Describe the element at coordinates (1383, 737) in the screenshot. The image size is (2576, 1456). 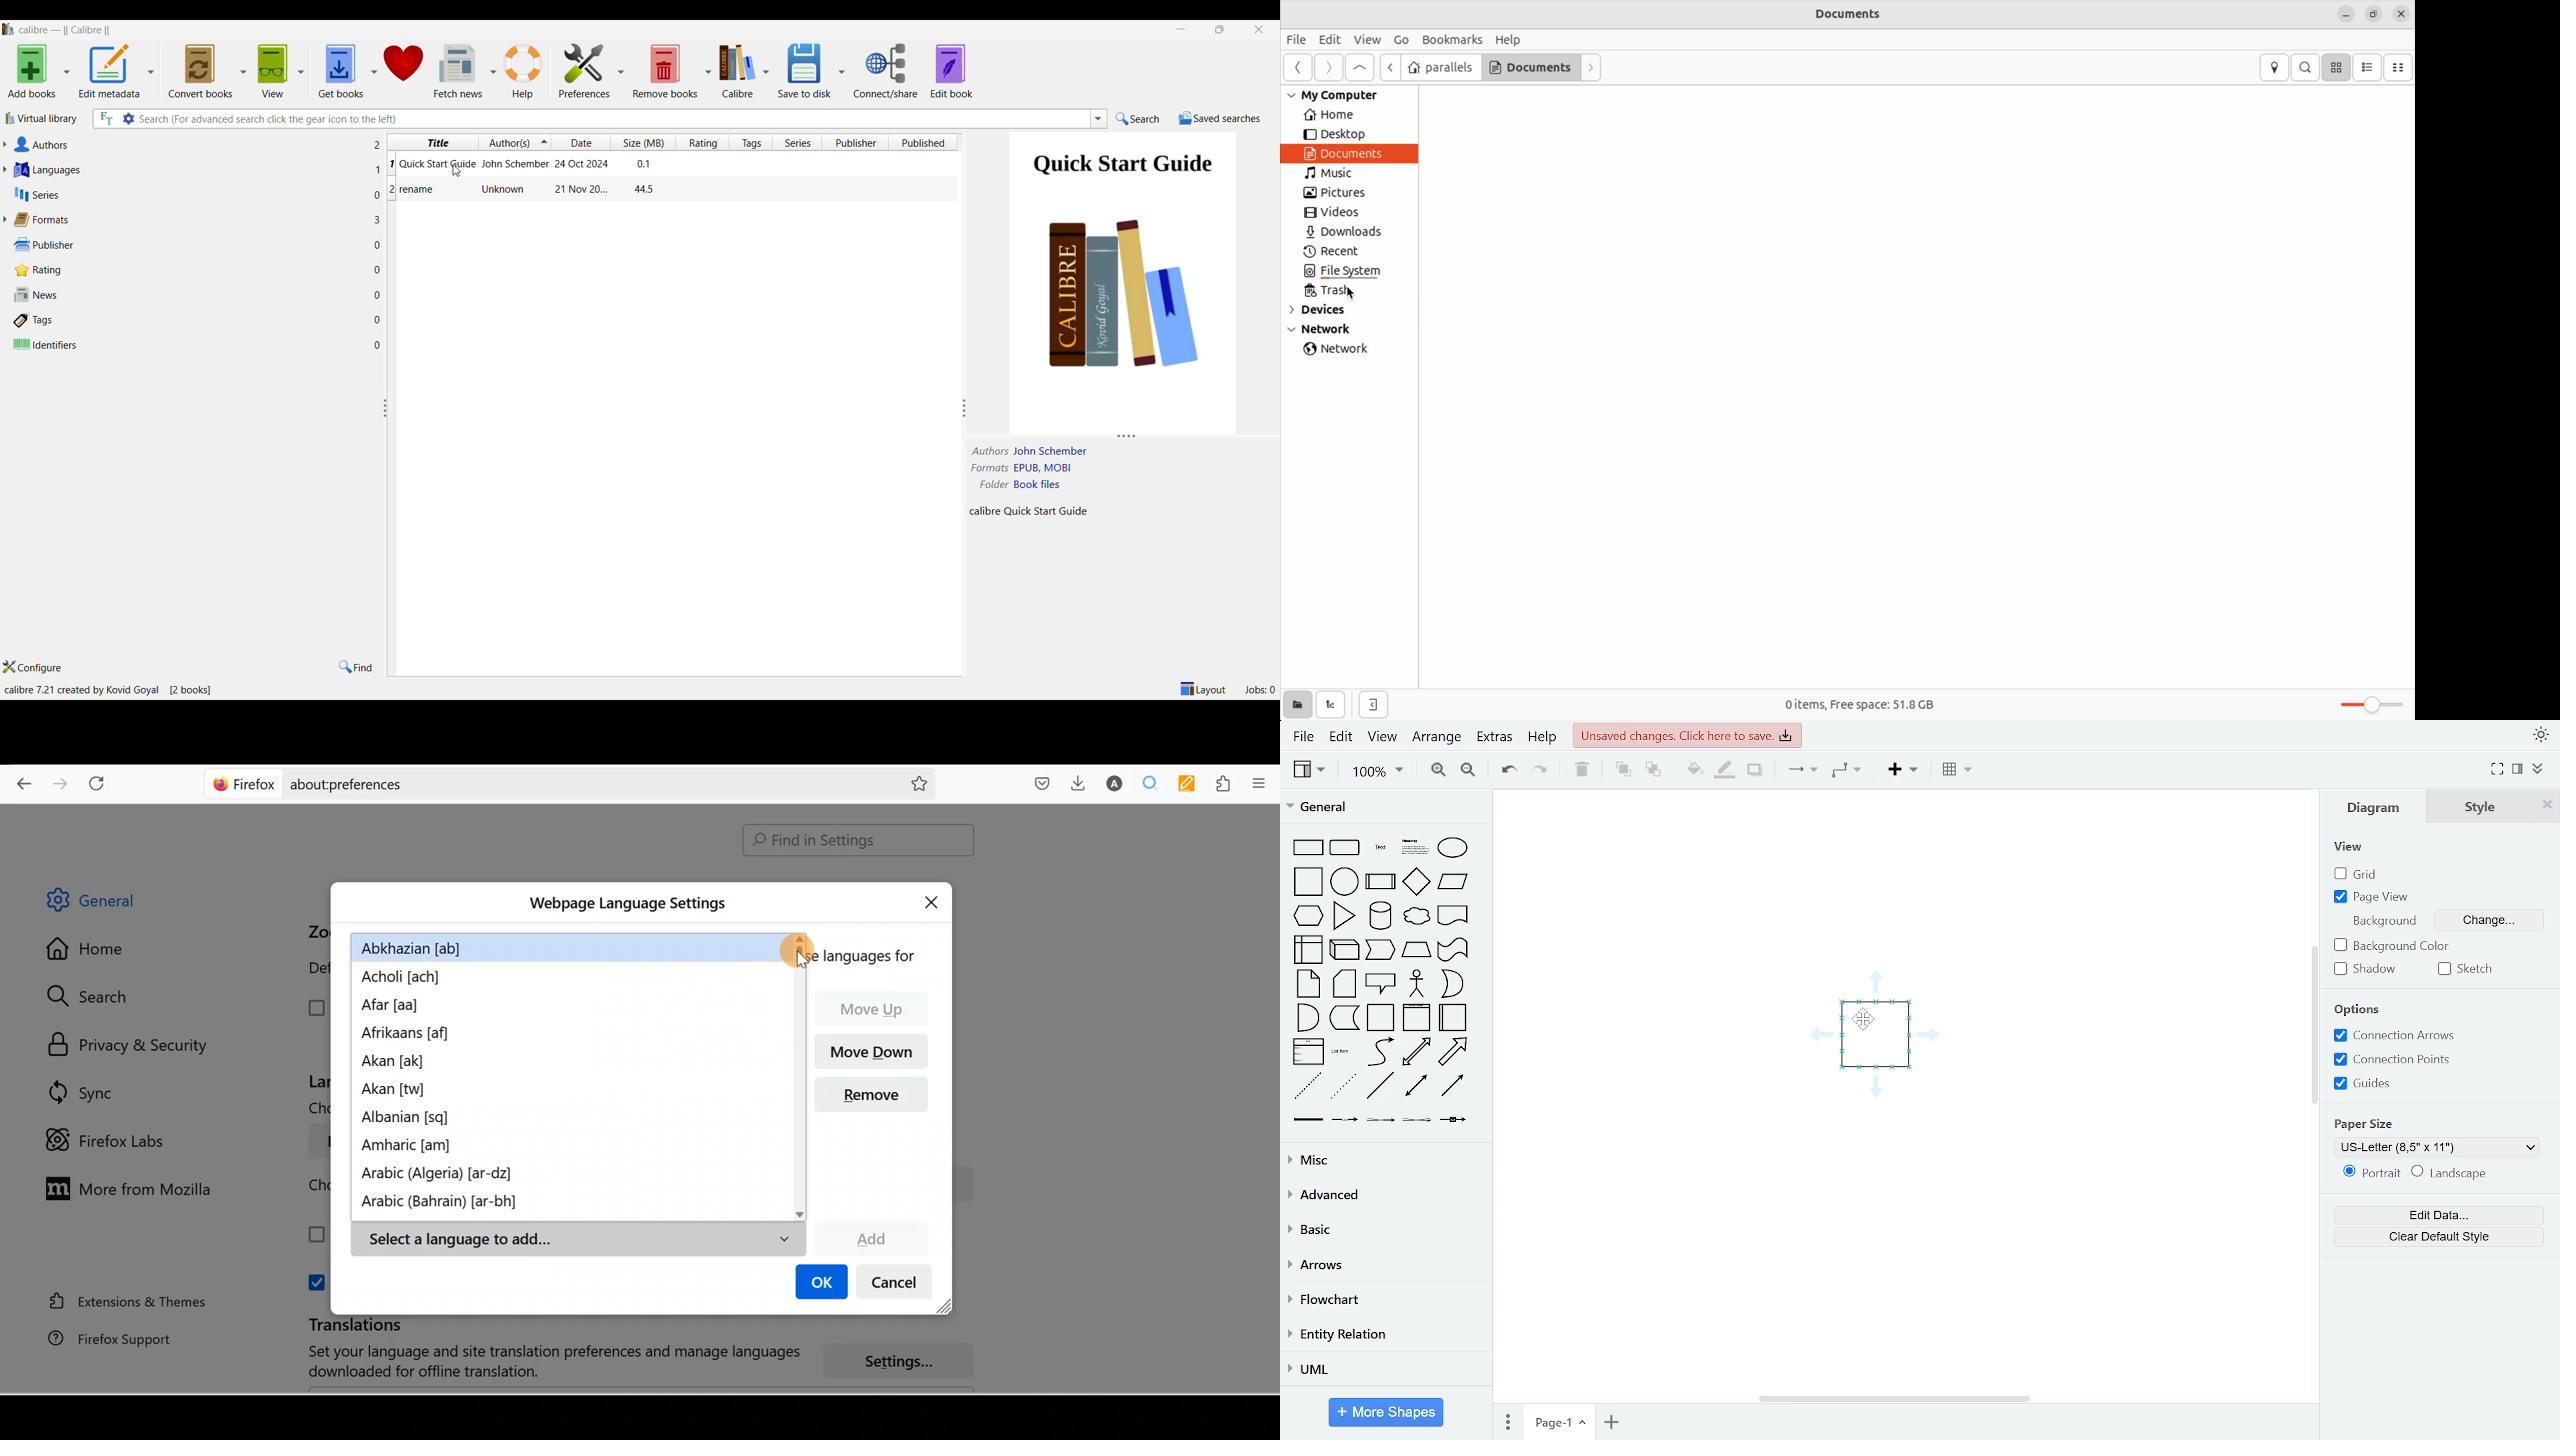
I see `view` at that location.